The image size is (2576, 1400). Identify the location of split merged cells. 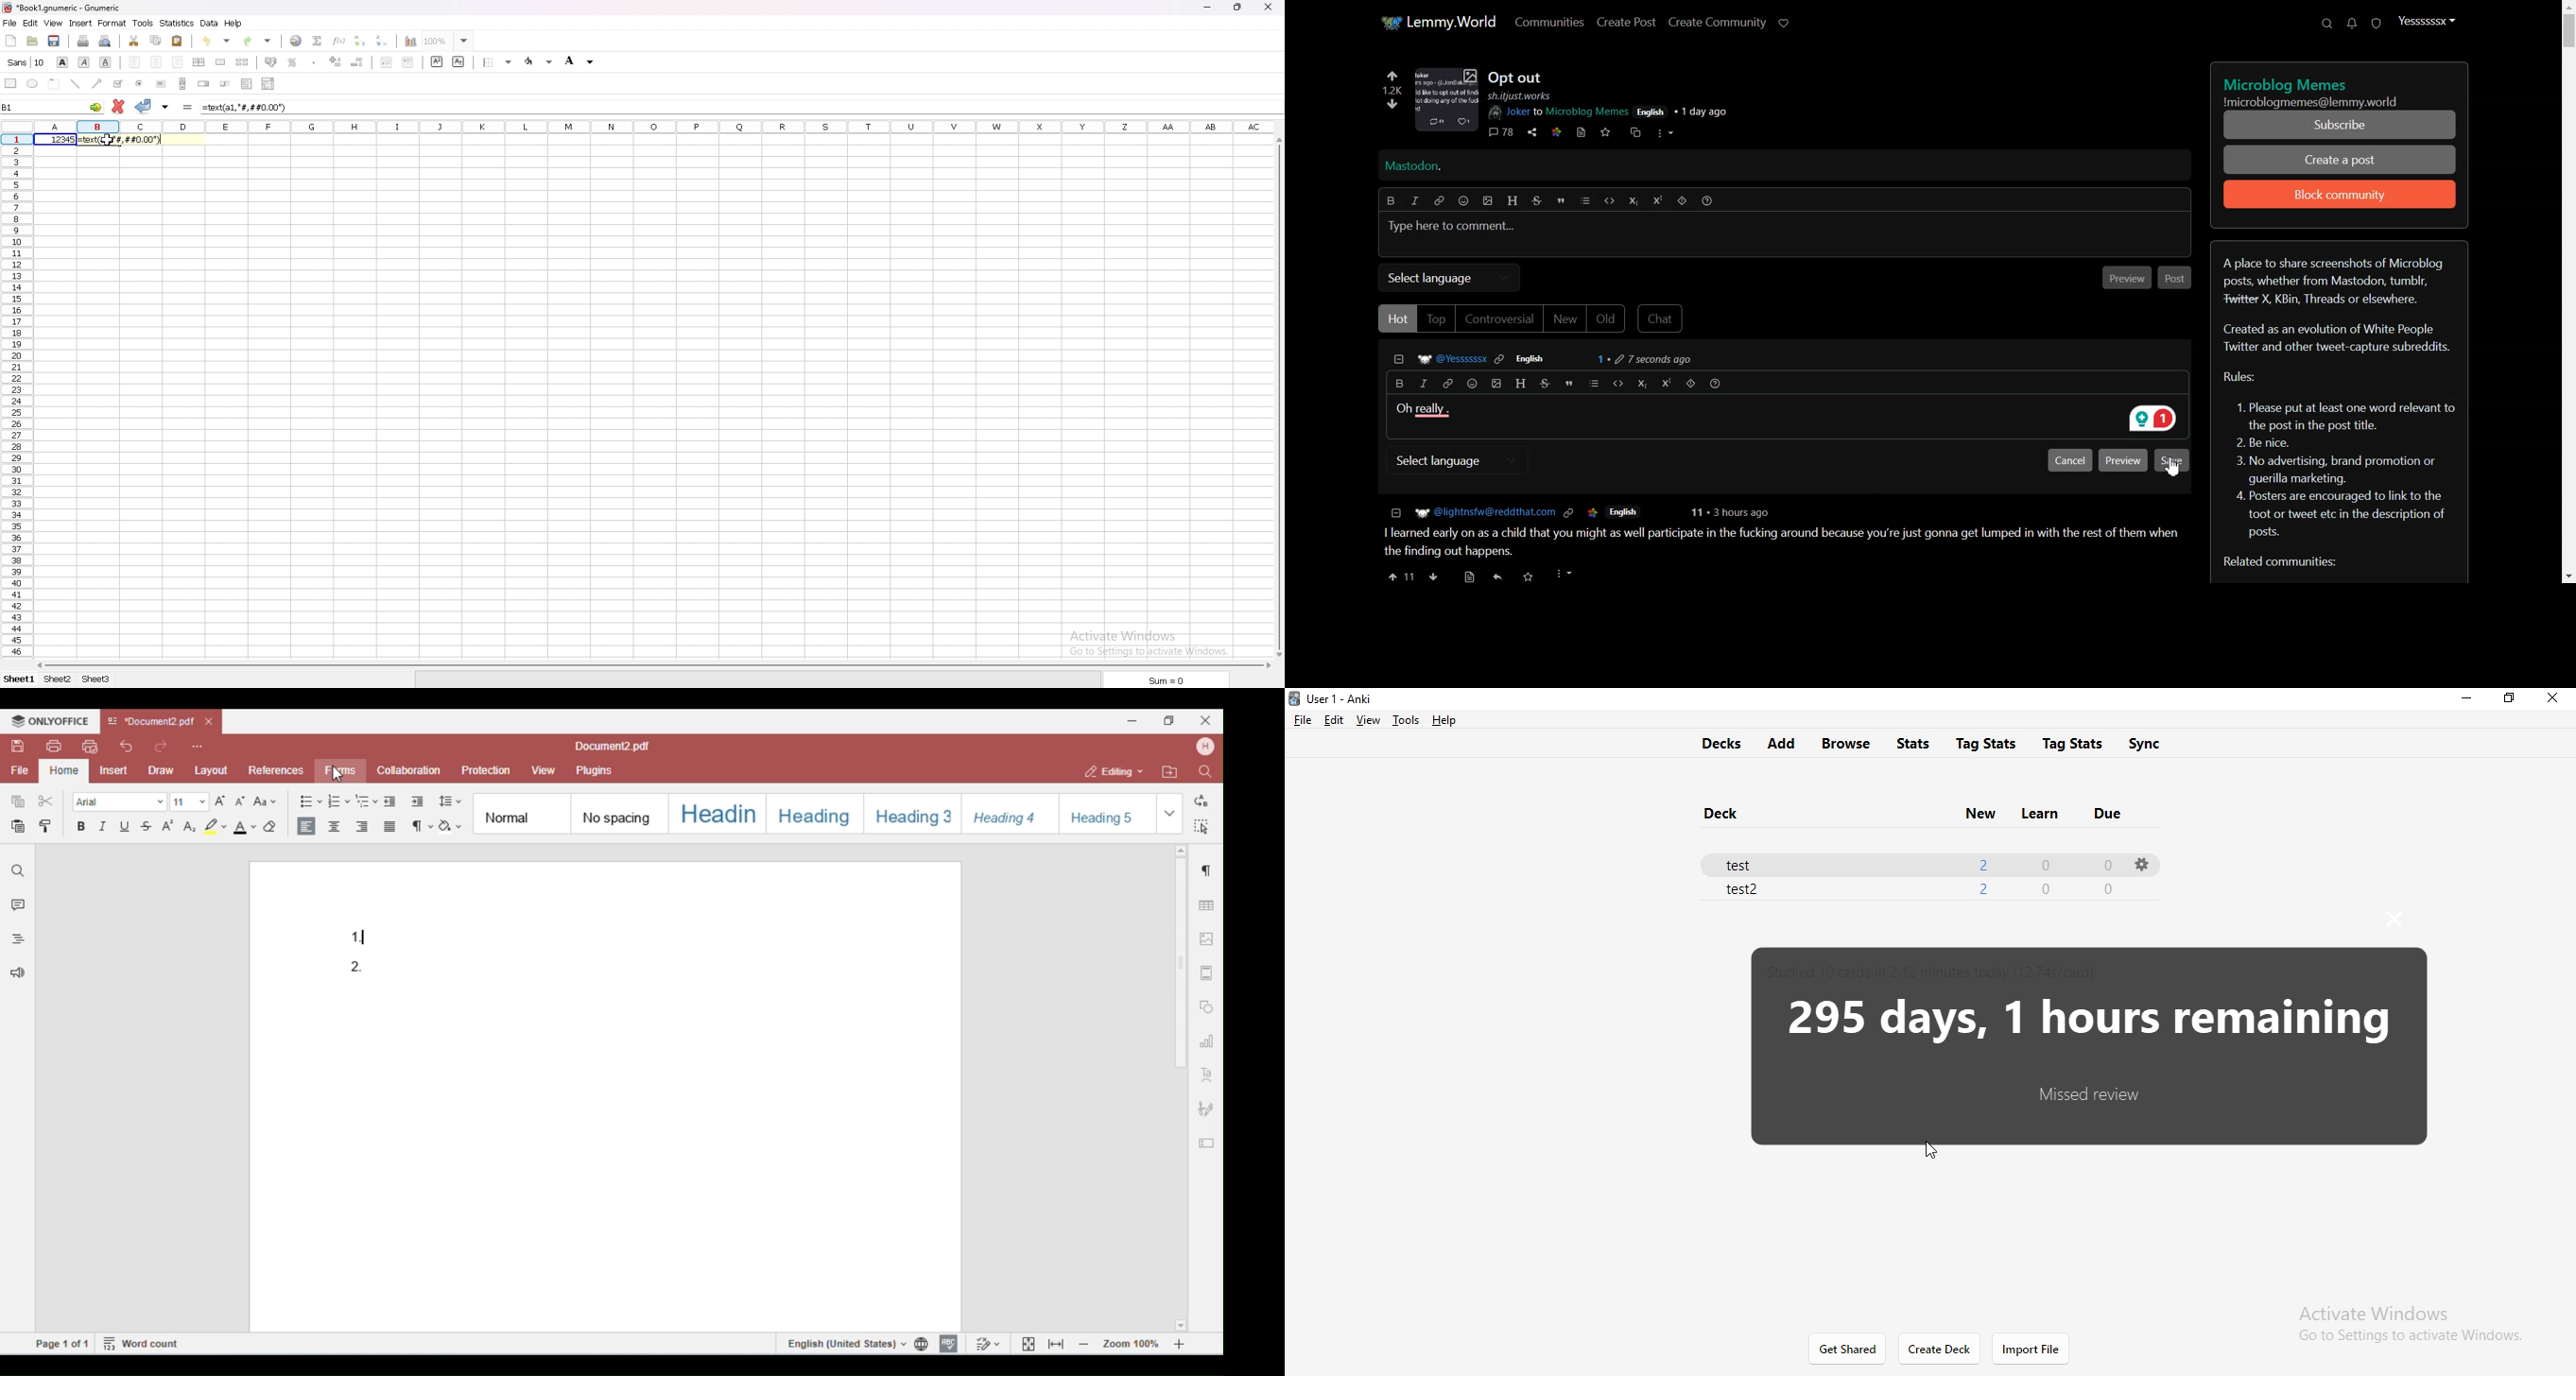
(243, 62).